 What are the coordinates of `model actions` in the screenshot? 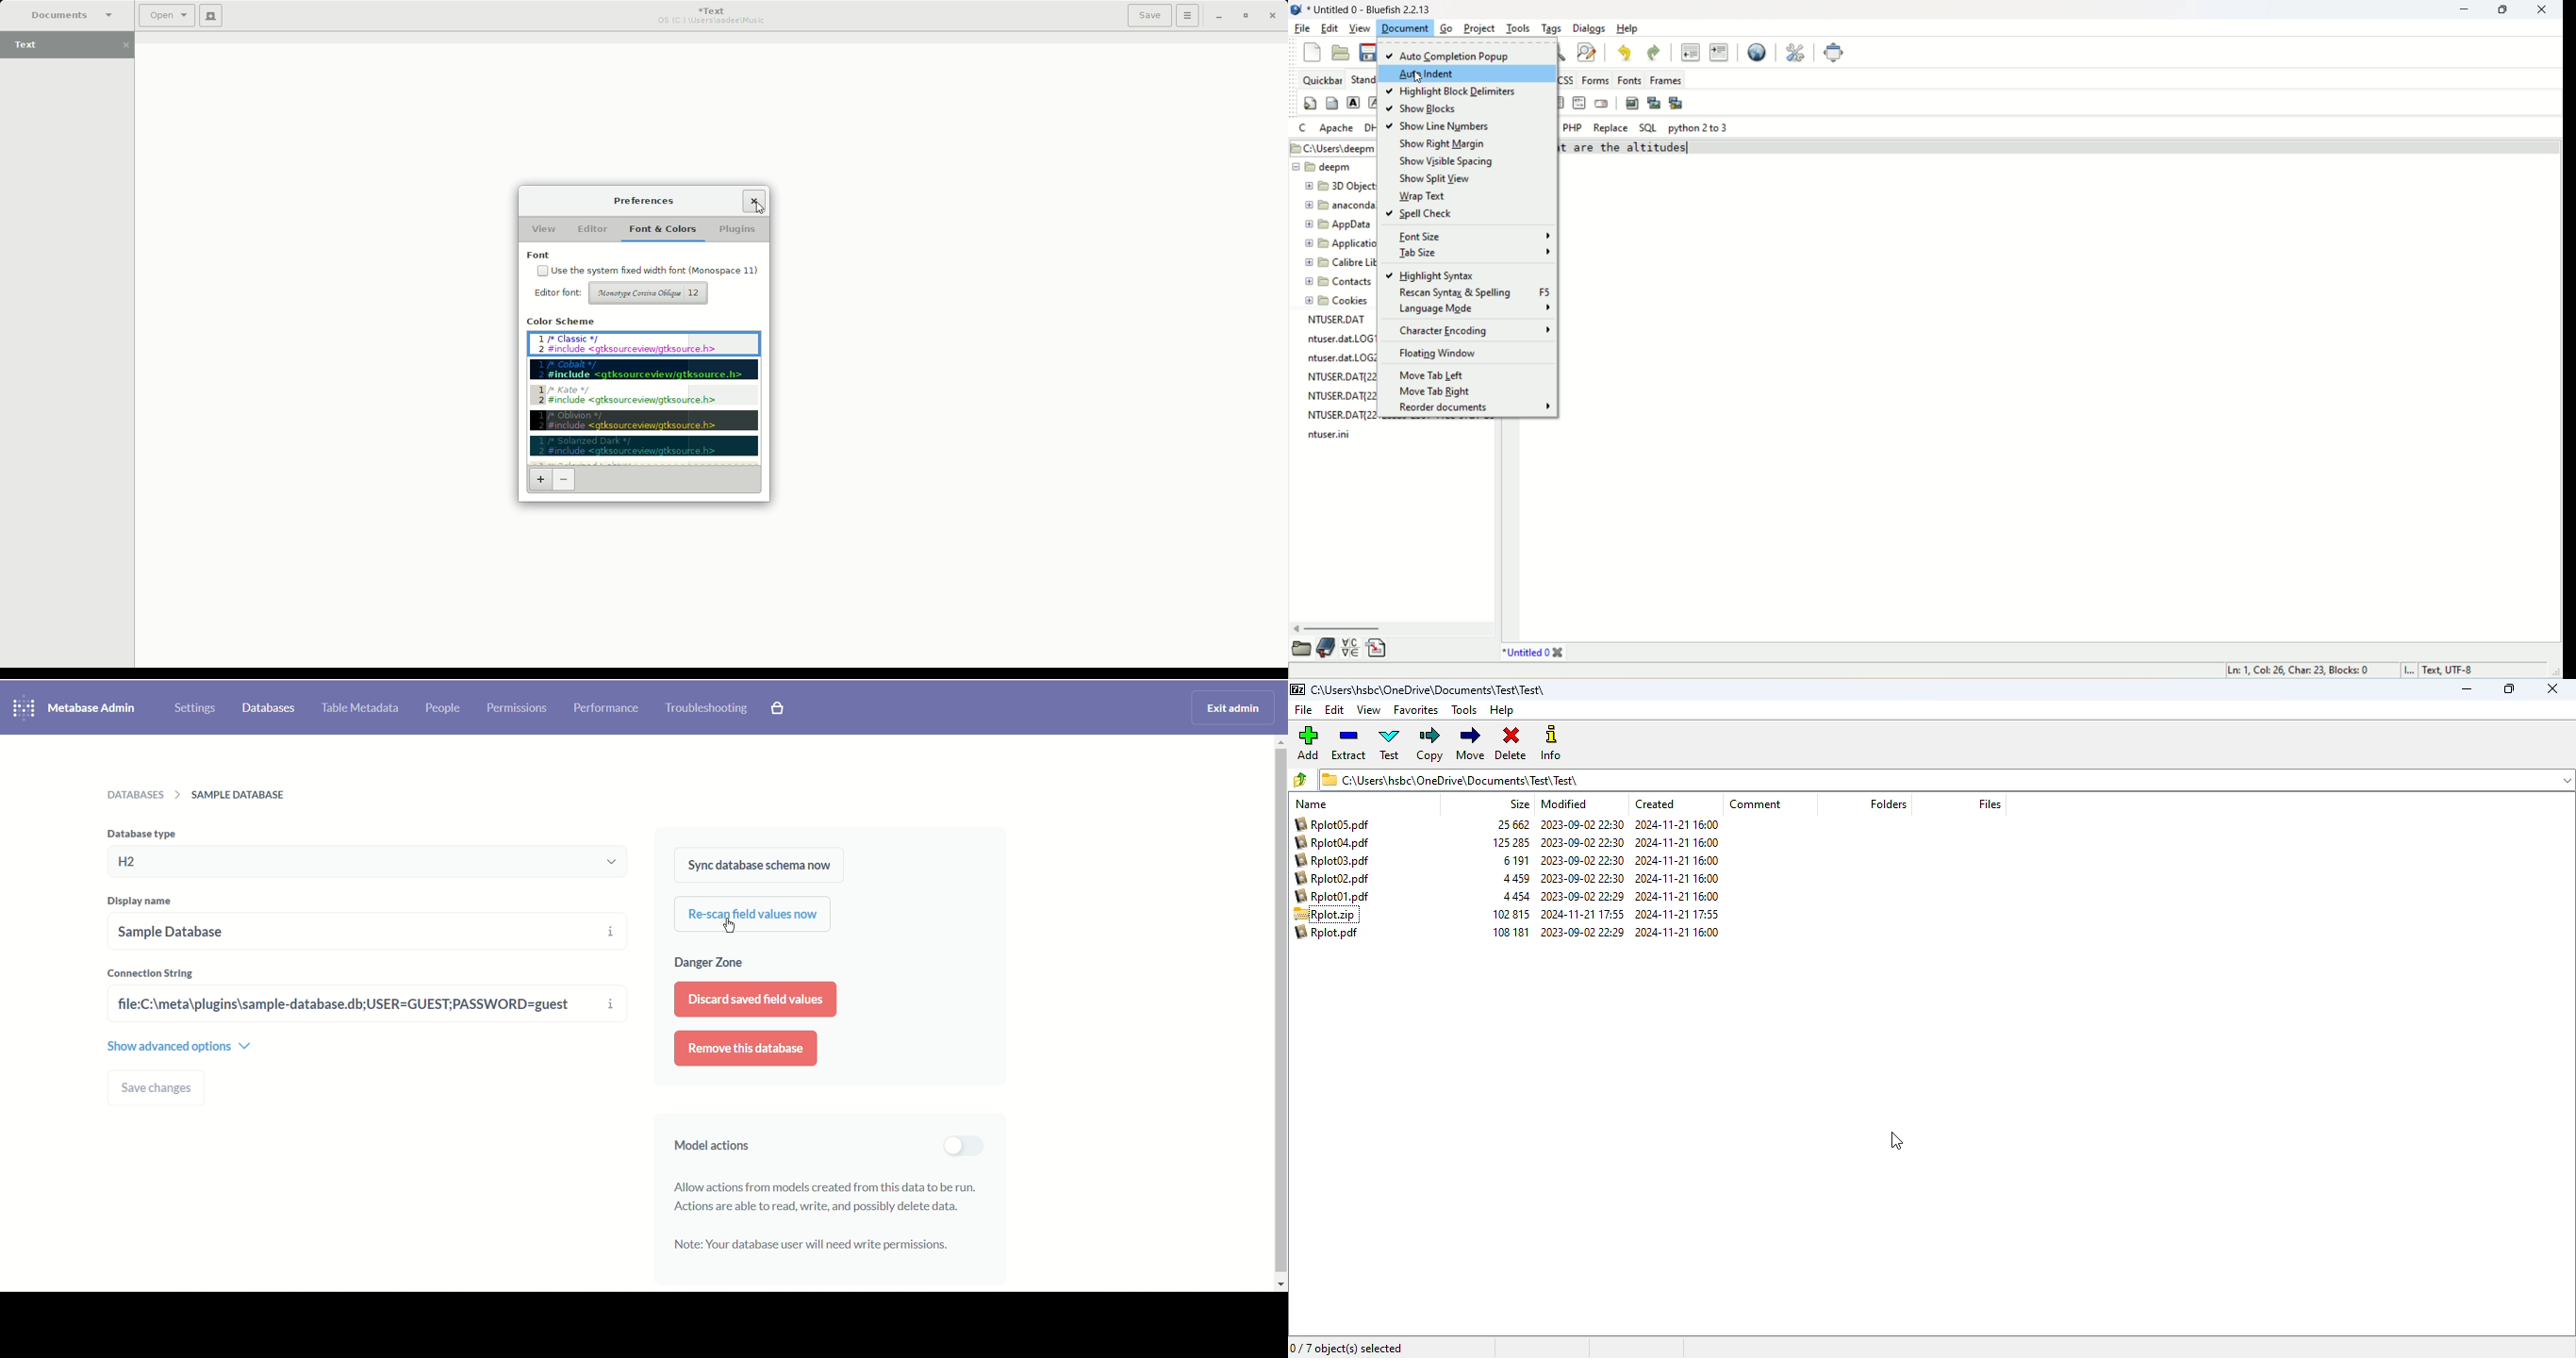 It's located at (707, 1149).